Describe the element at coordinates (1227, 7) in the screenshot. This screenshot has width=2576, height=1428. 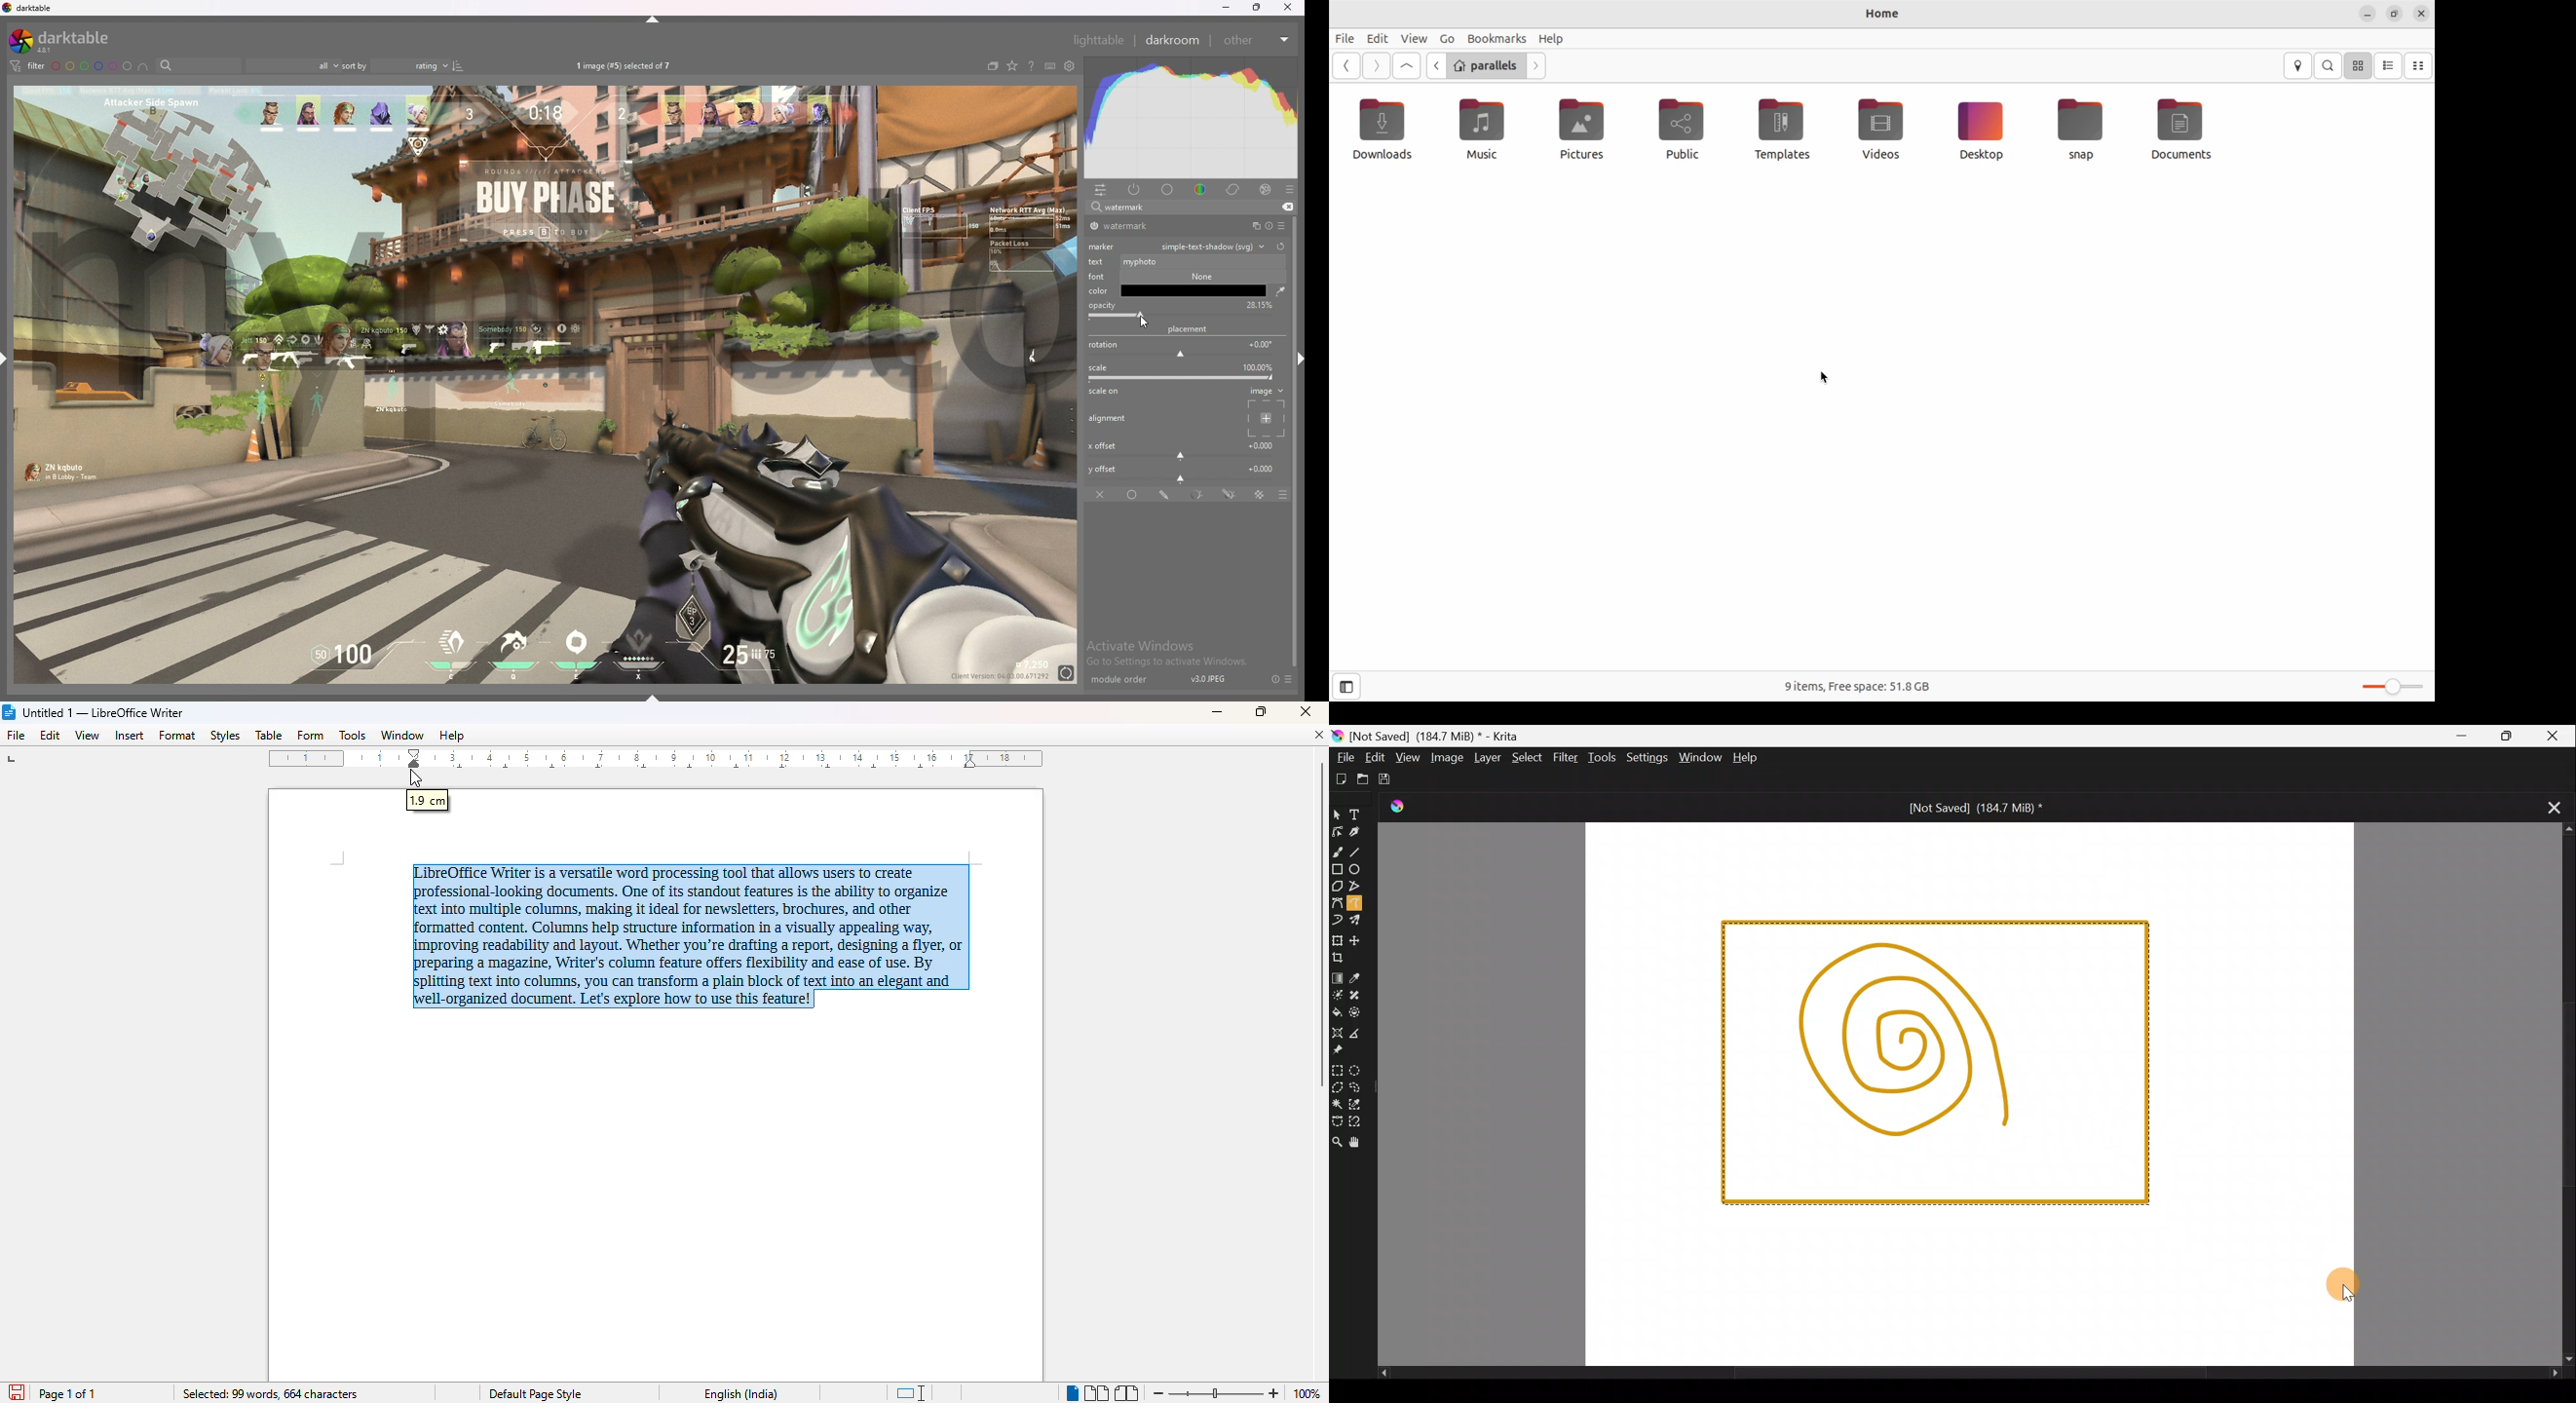
I see `minimize` at that location.